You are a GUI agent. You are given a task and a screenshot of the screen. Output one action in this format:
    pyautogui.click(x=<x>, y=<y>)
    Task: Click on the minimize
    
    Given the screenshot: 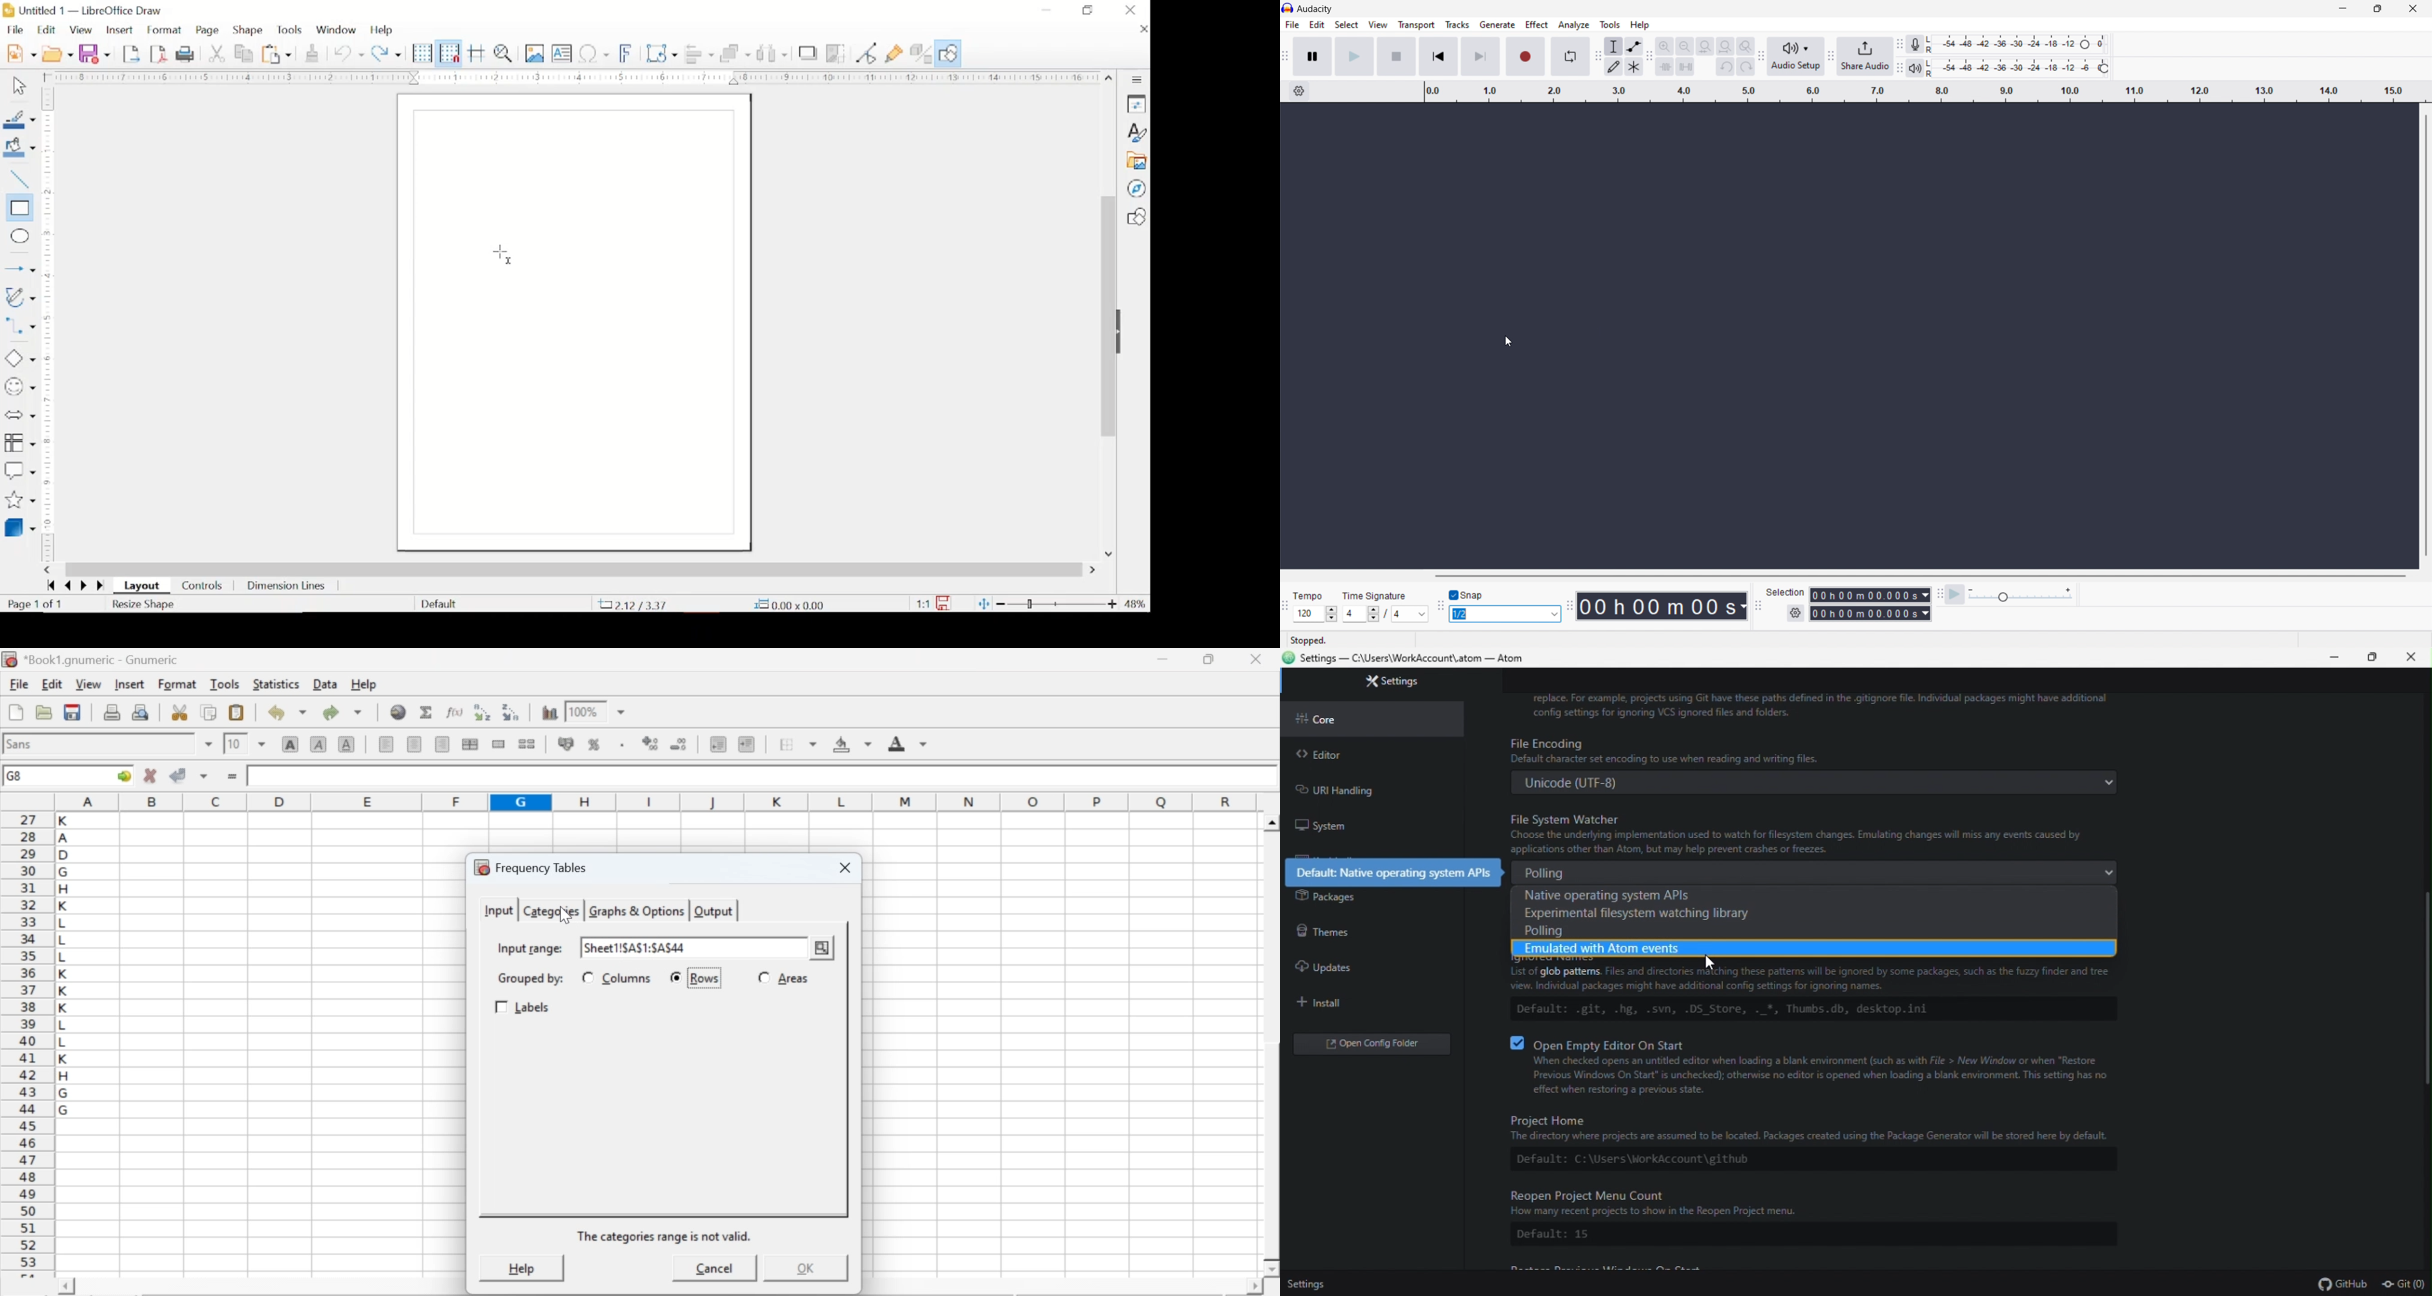 What is the action you would take?
    pyautogui.click(x=1047, y=10)
    